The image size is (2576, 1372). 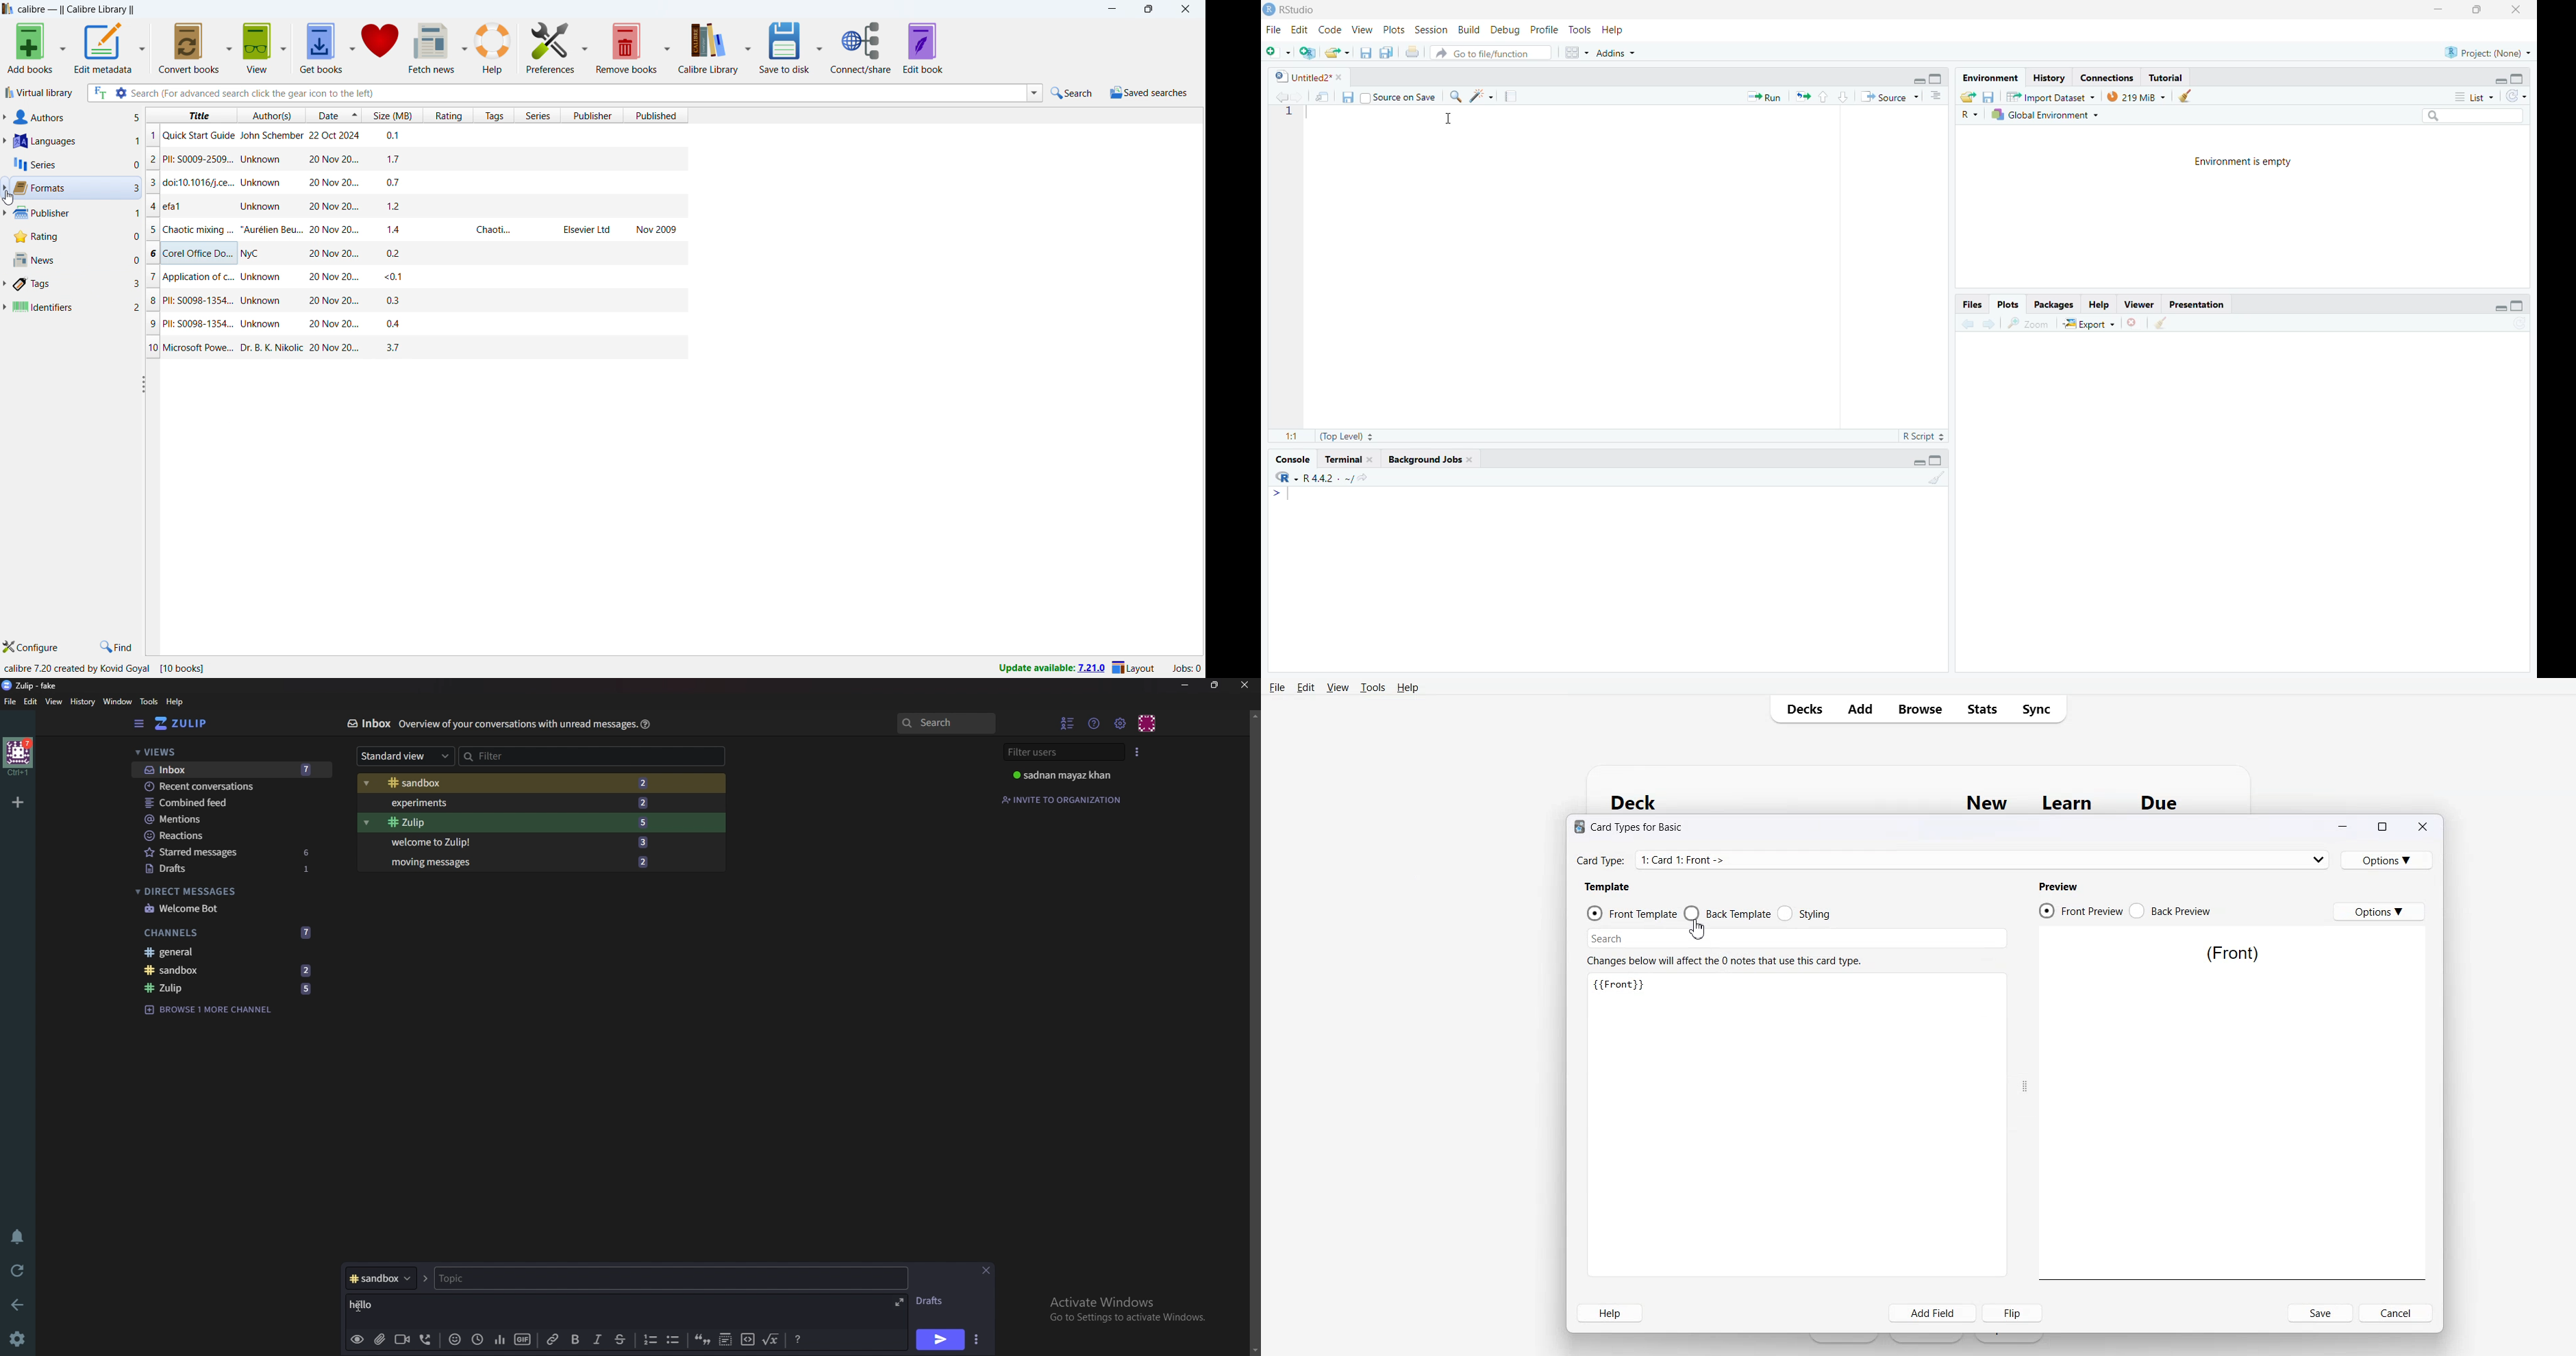 I want to click on 219MiB, so click(x=2136, y=96).